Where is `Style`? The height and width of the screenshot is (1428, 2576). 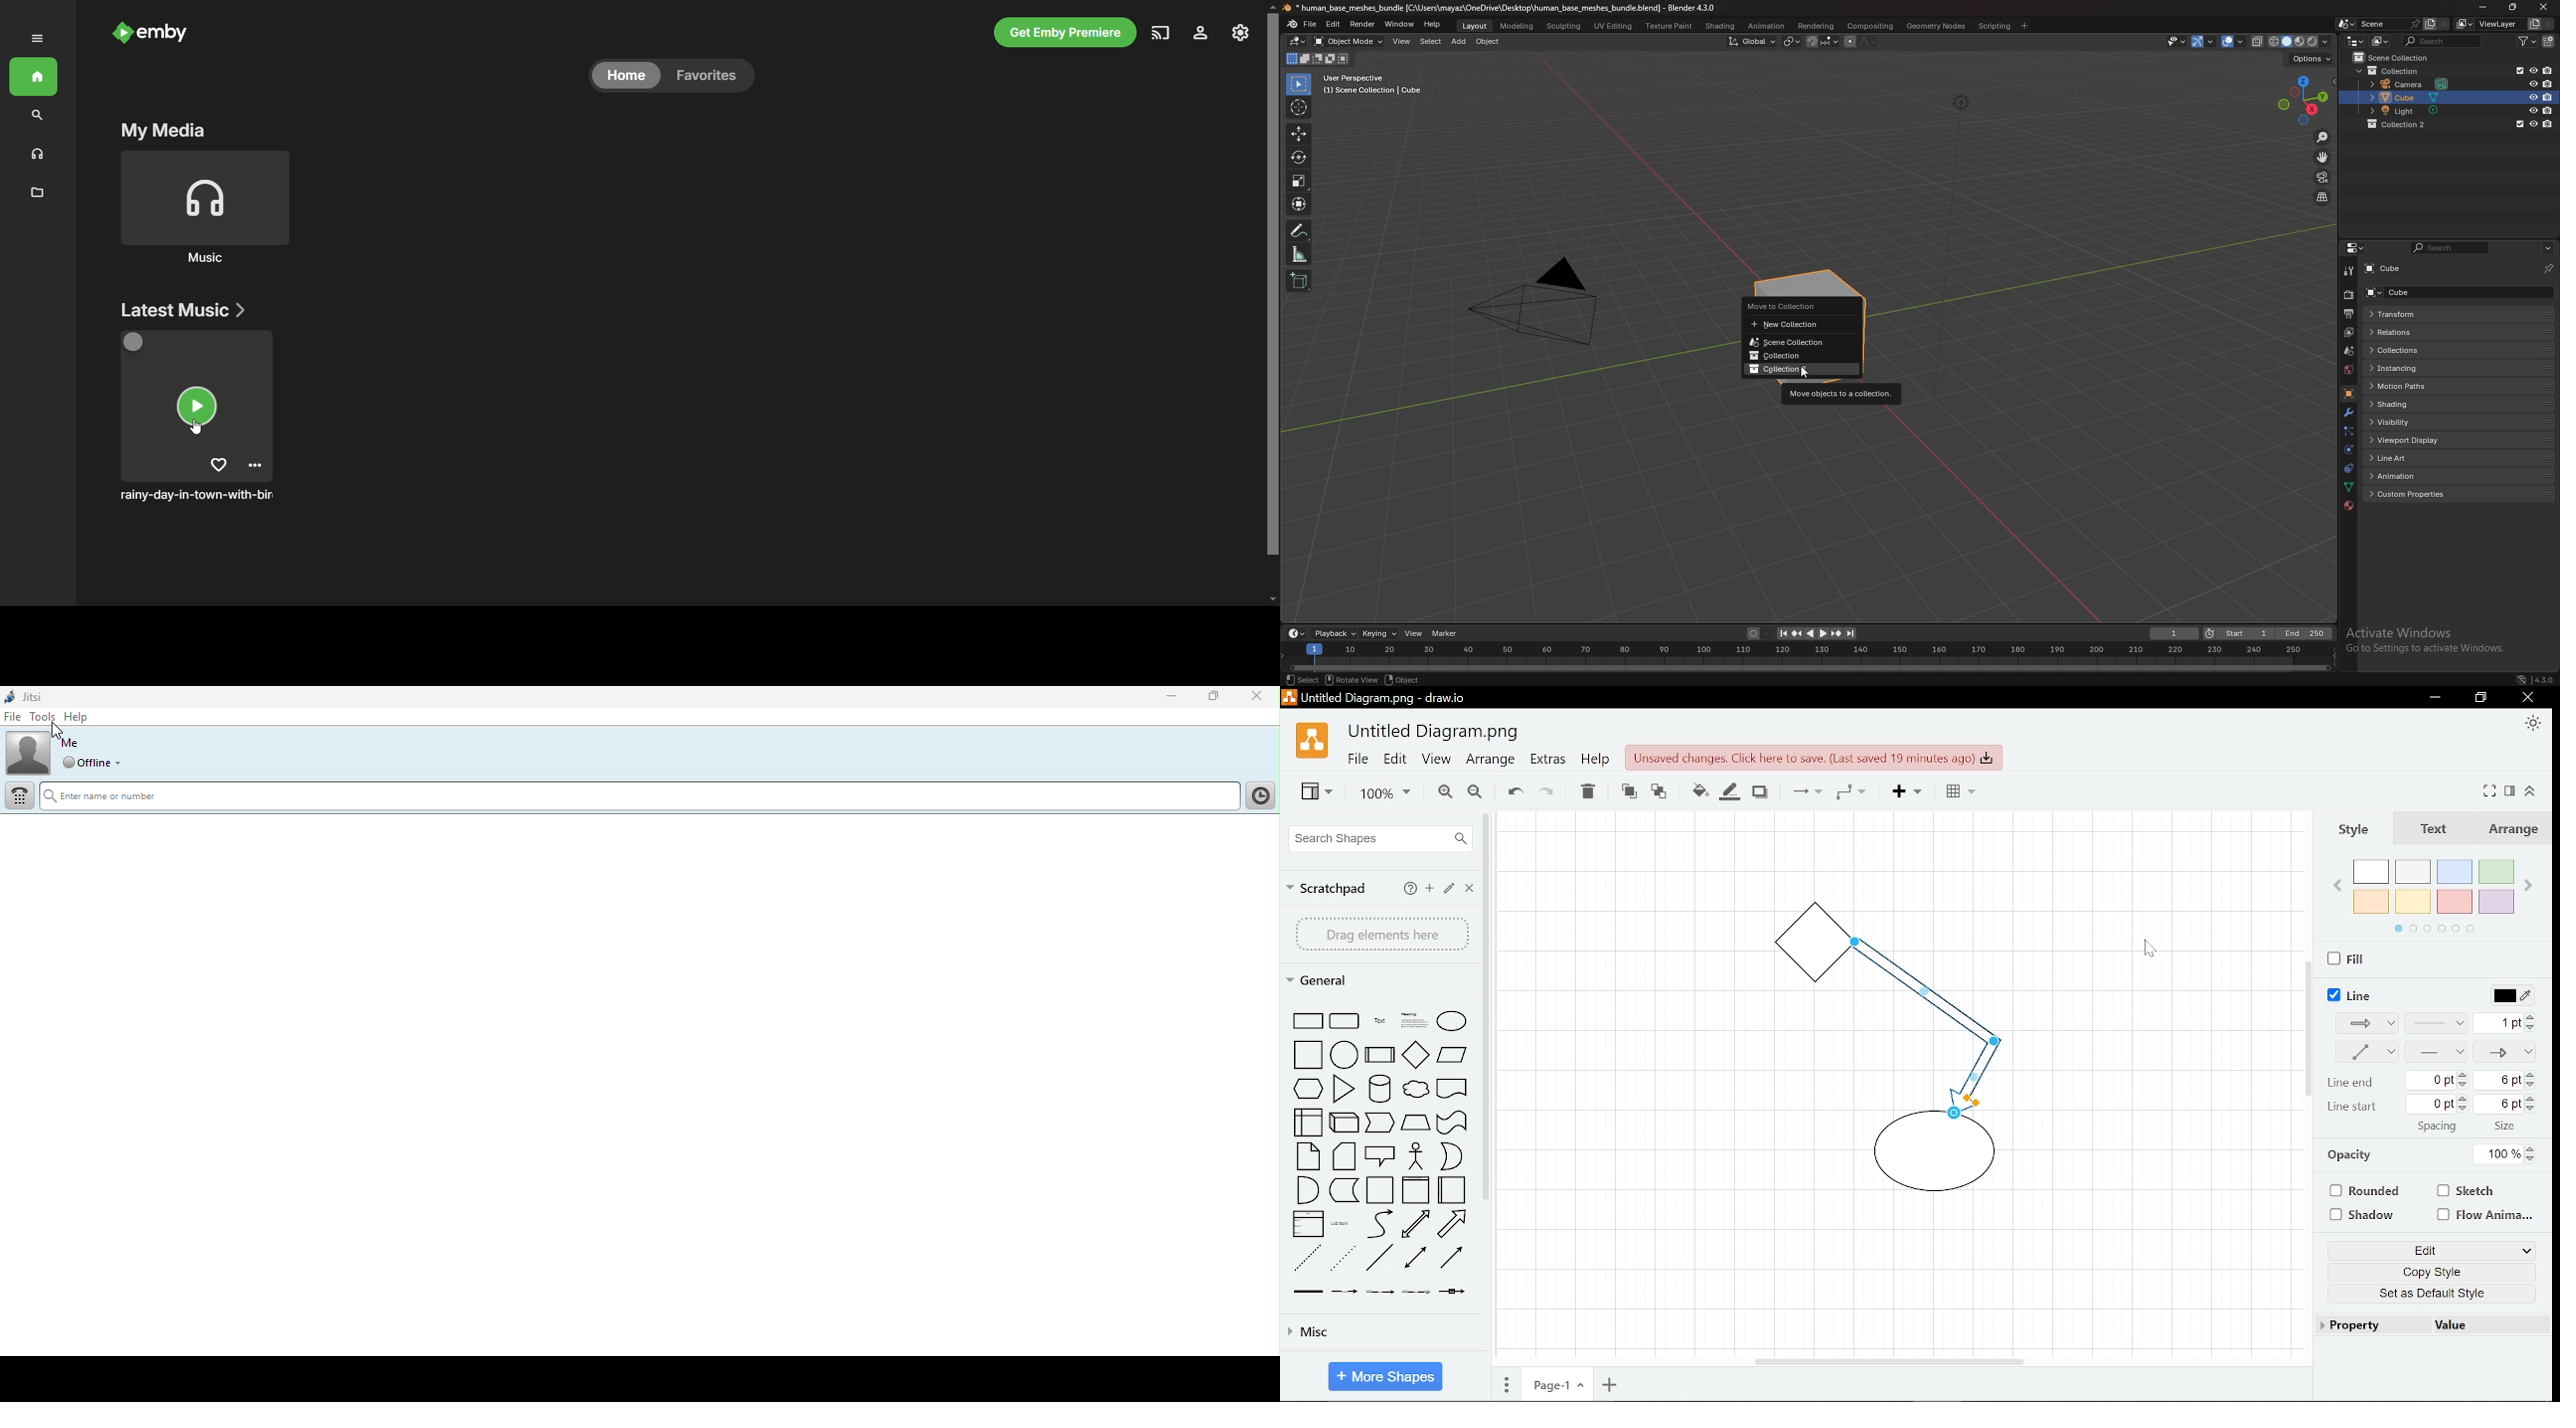
Style is located at coordinates (2359, 830).